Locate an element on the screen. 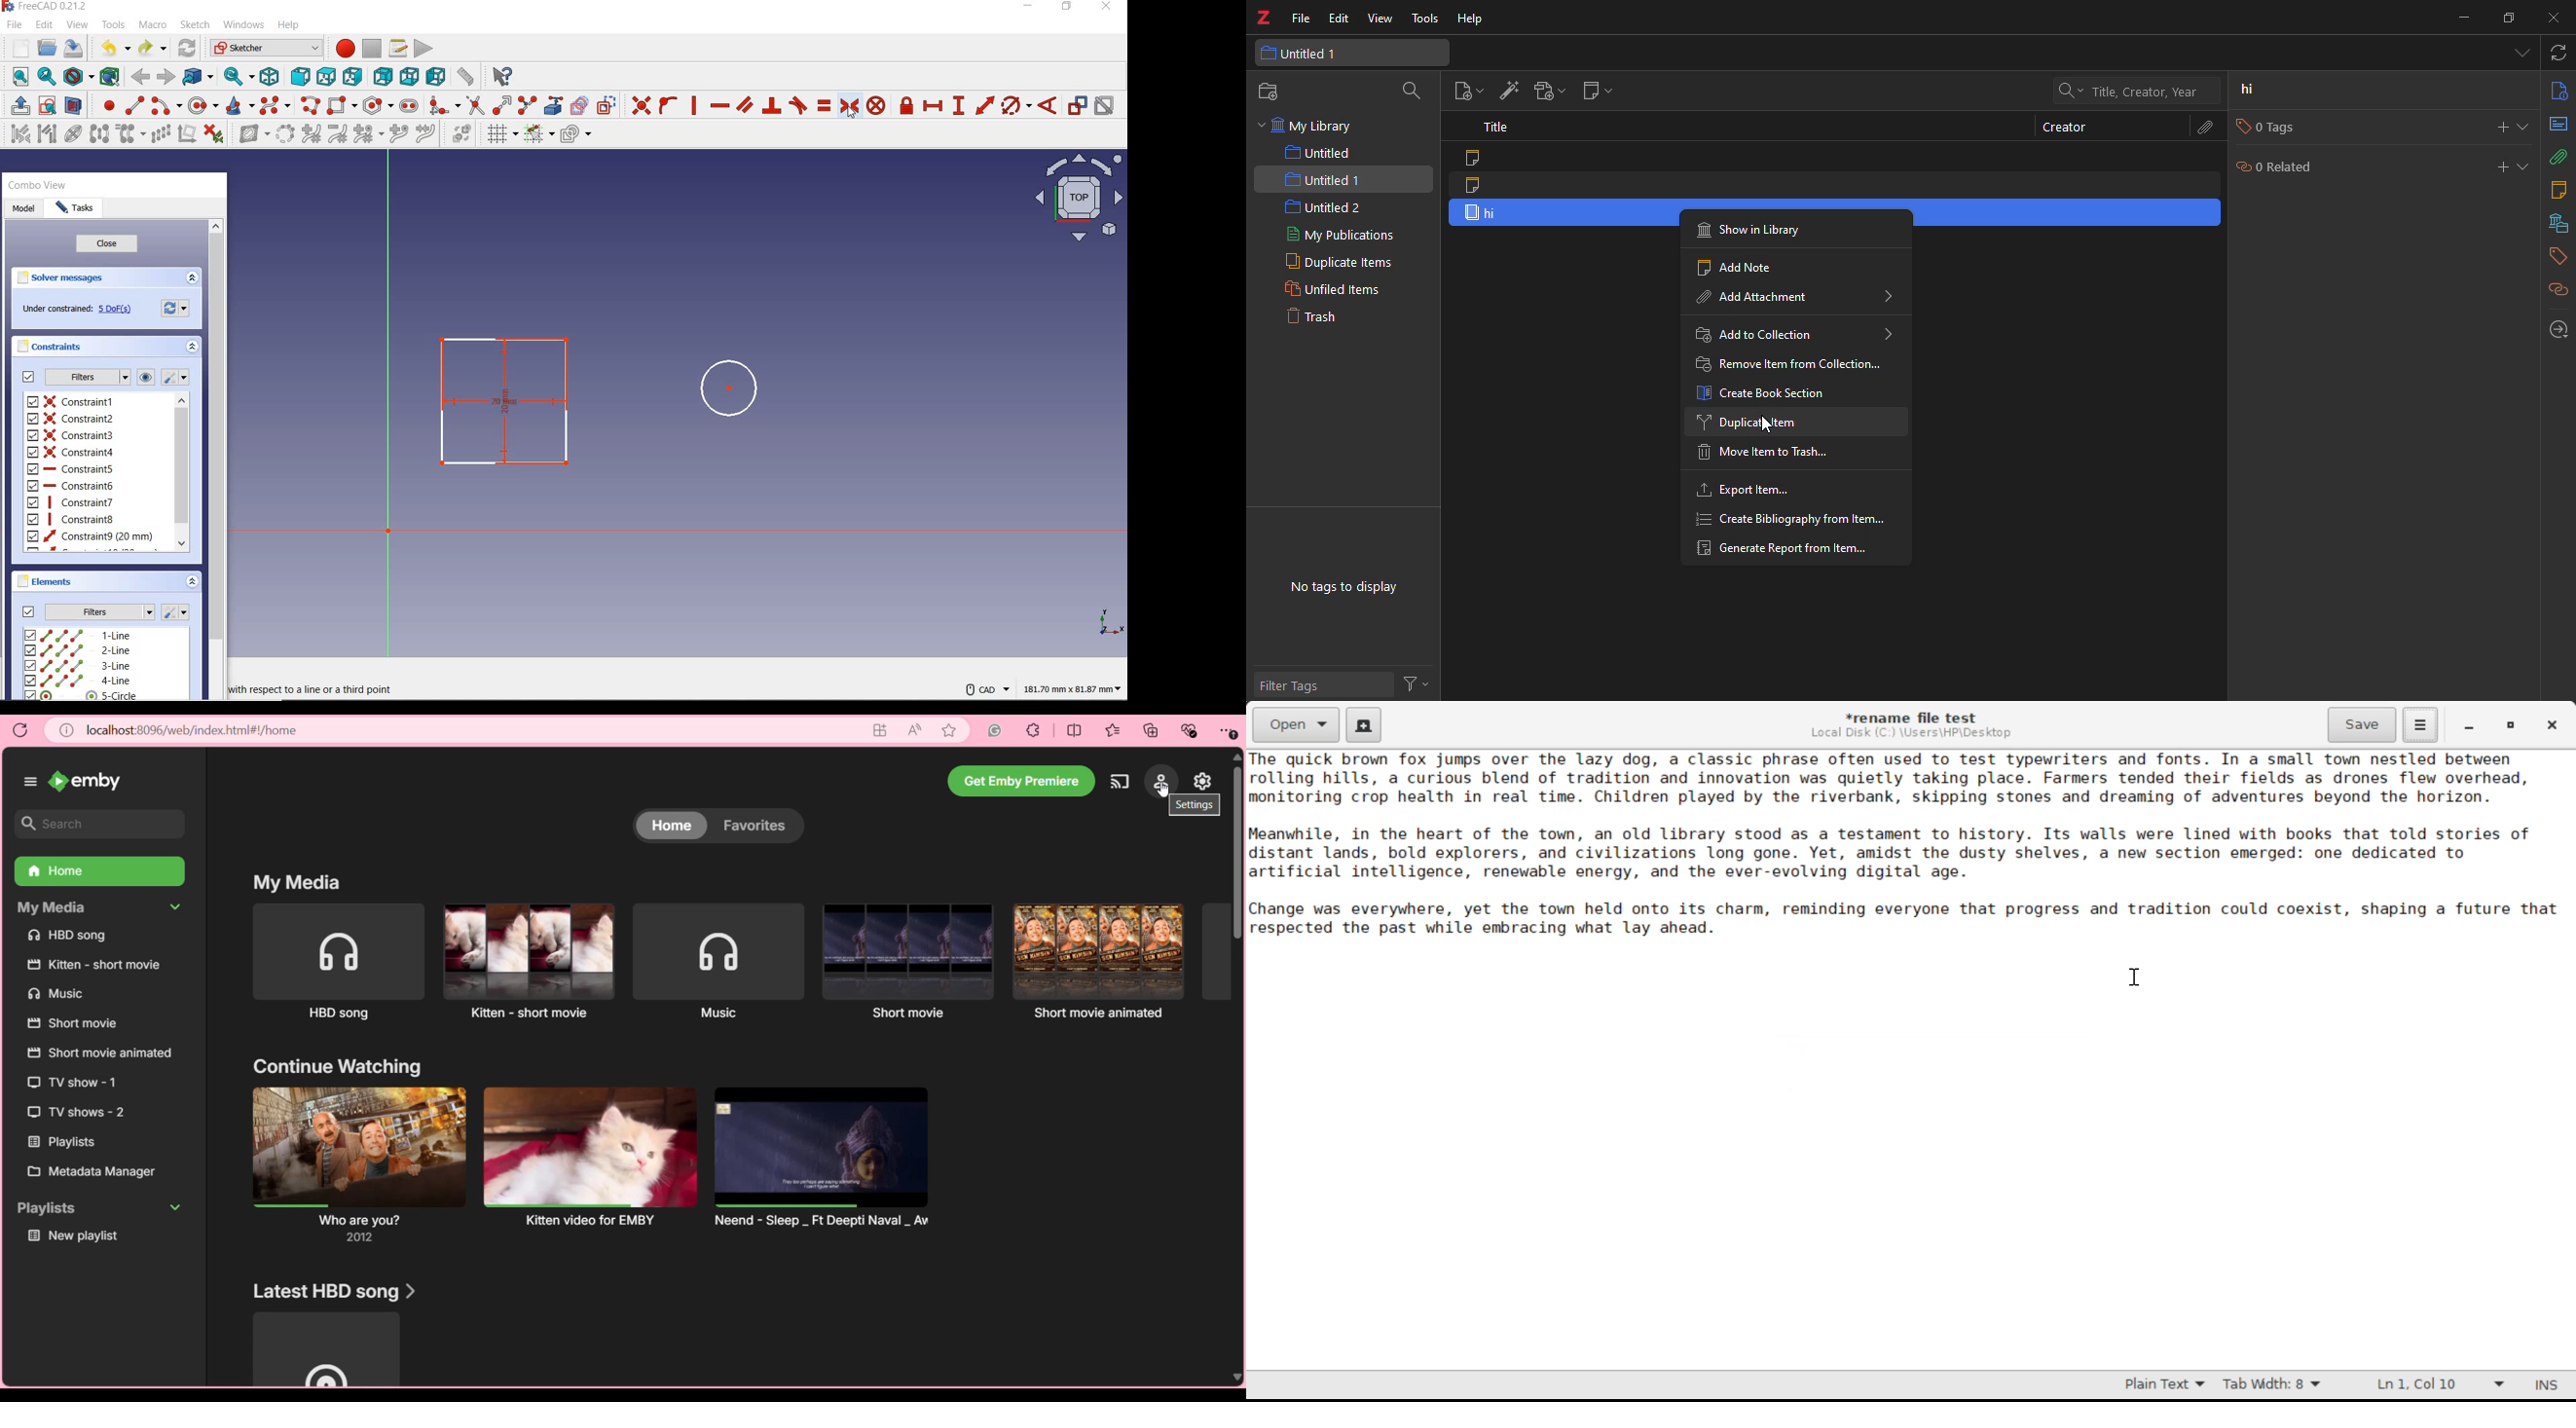  file is located at coordinates (14, 25).